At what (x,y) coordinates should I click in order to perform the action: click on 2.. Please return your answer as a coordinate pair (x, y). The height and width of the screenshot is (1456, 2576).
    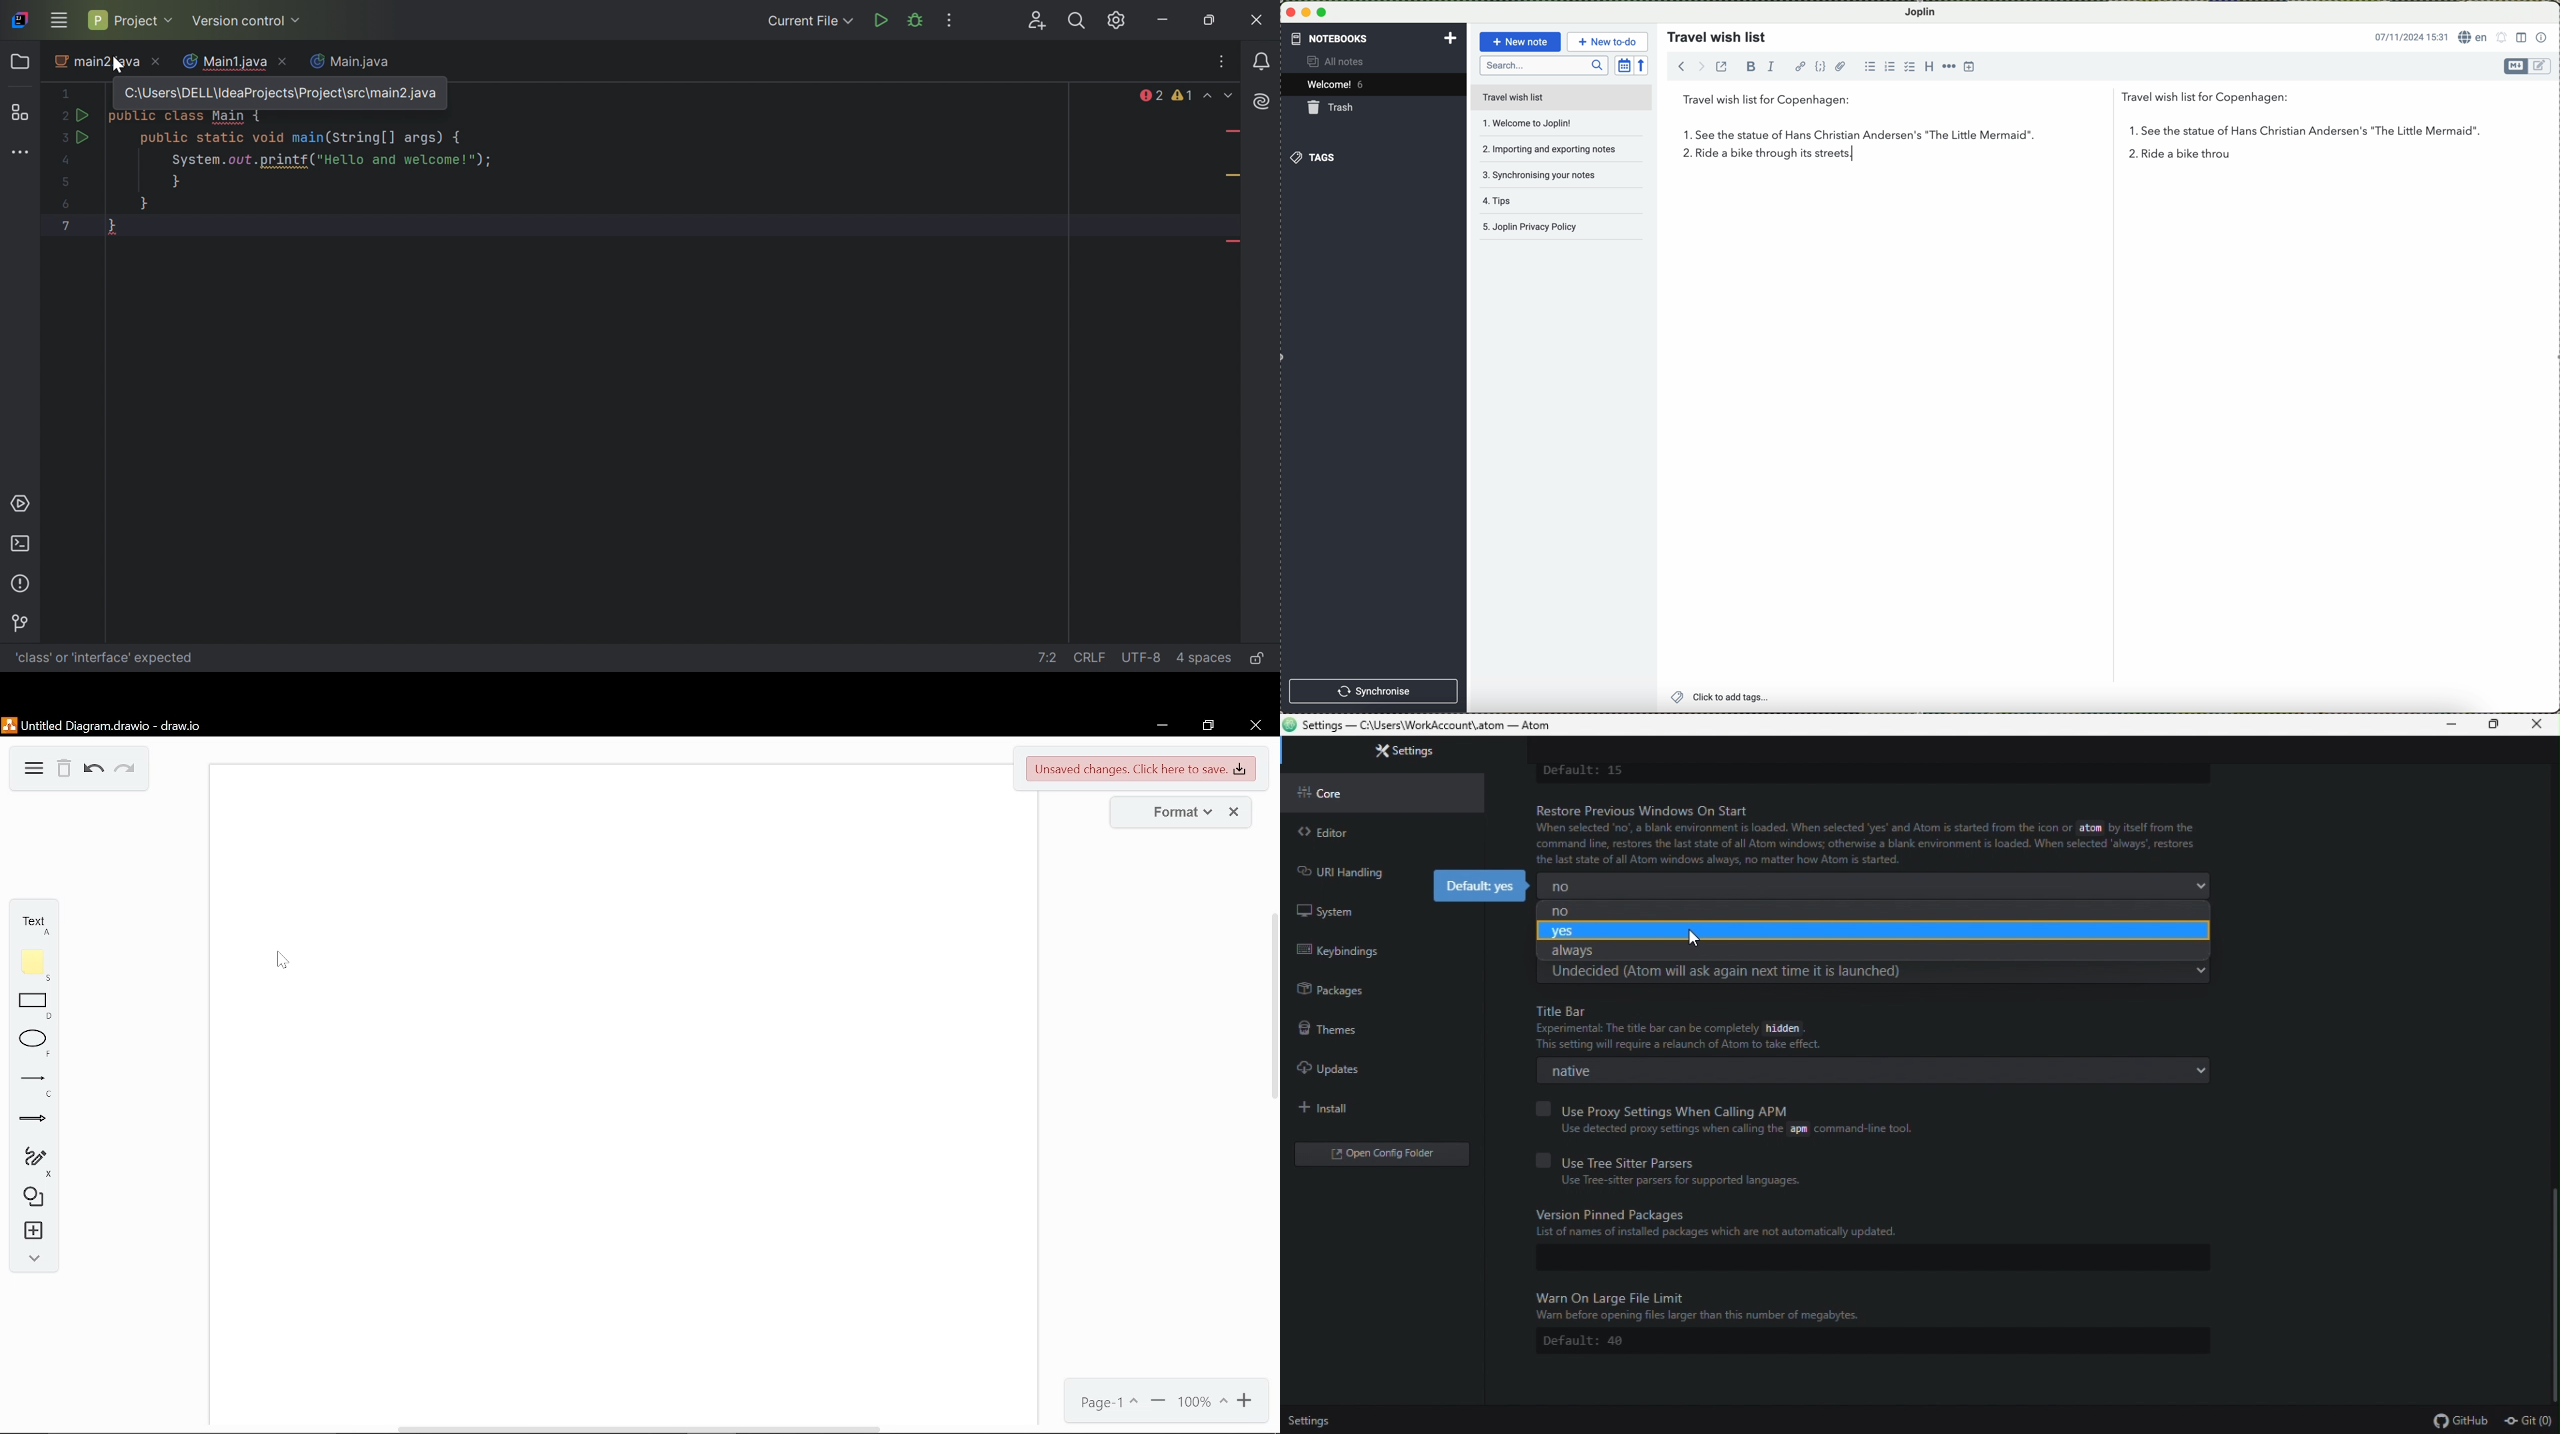
    Looking at the image, I should click on (1683, 156).